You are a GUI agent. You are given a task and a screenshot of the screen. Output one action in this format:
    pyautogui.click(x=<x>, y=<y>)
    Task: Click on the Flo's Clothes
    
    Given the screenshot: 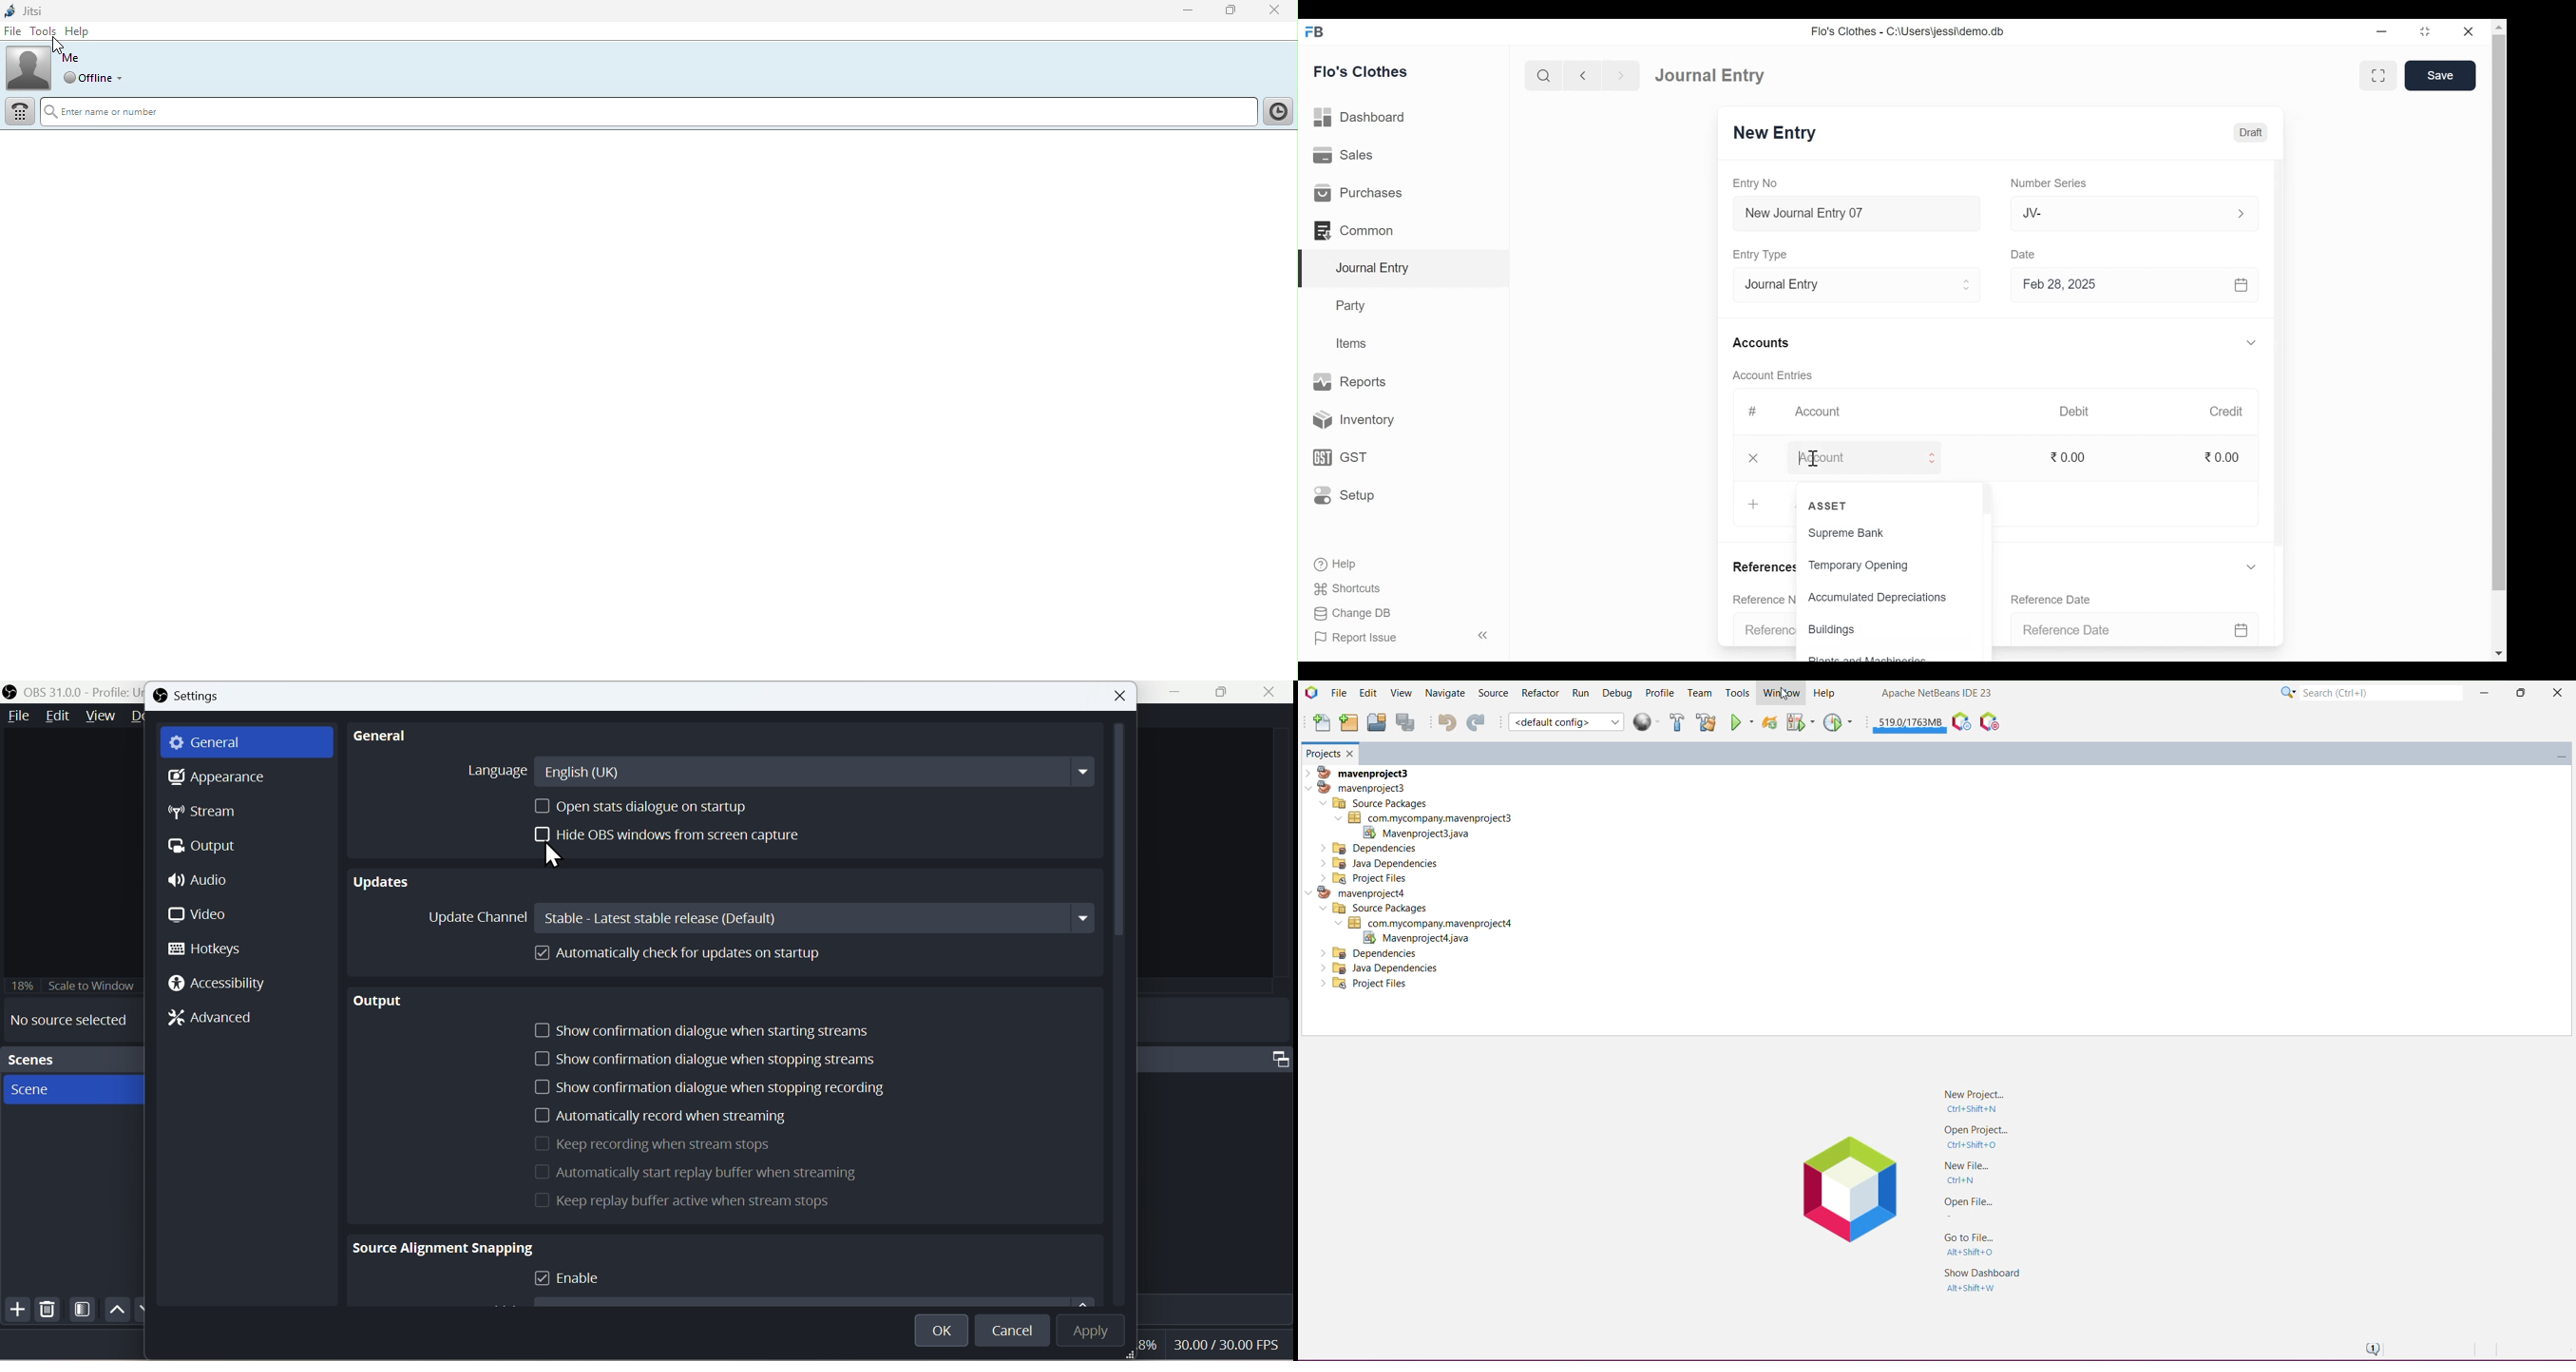 What is the action you would take?
    pyautogui.click(x=1361, y=71)
    